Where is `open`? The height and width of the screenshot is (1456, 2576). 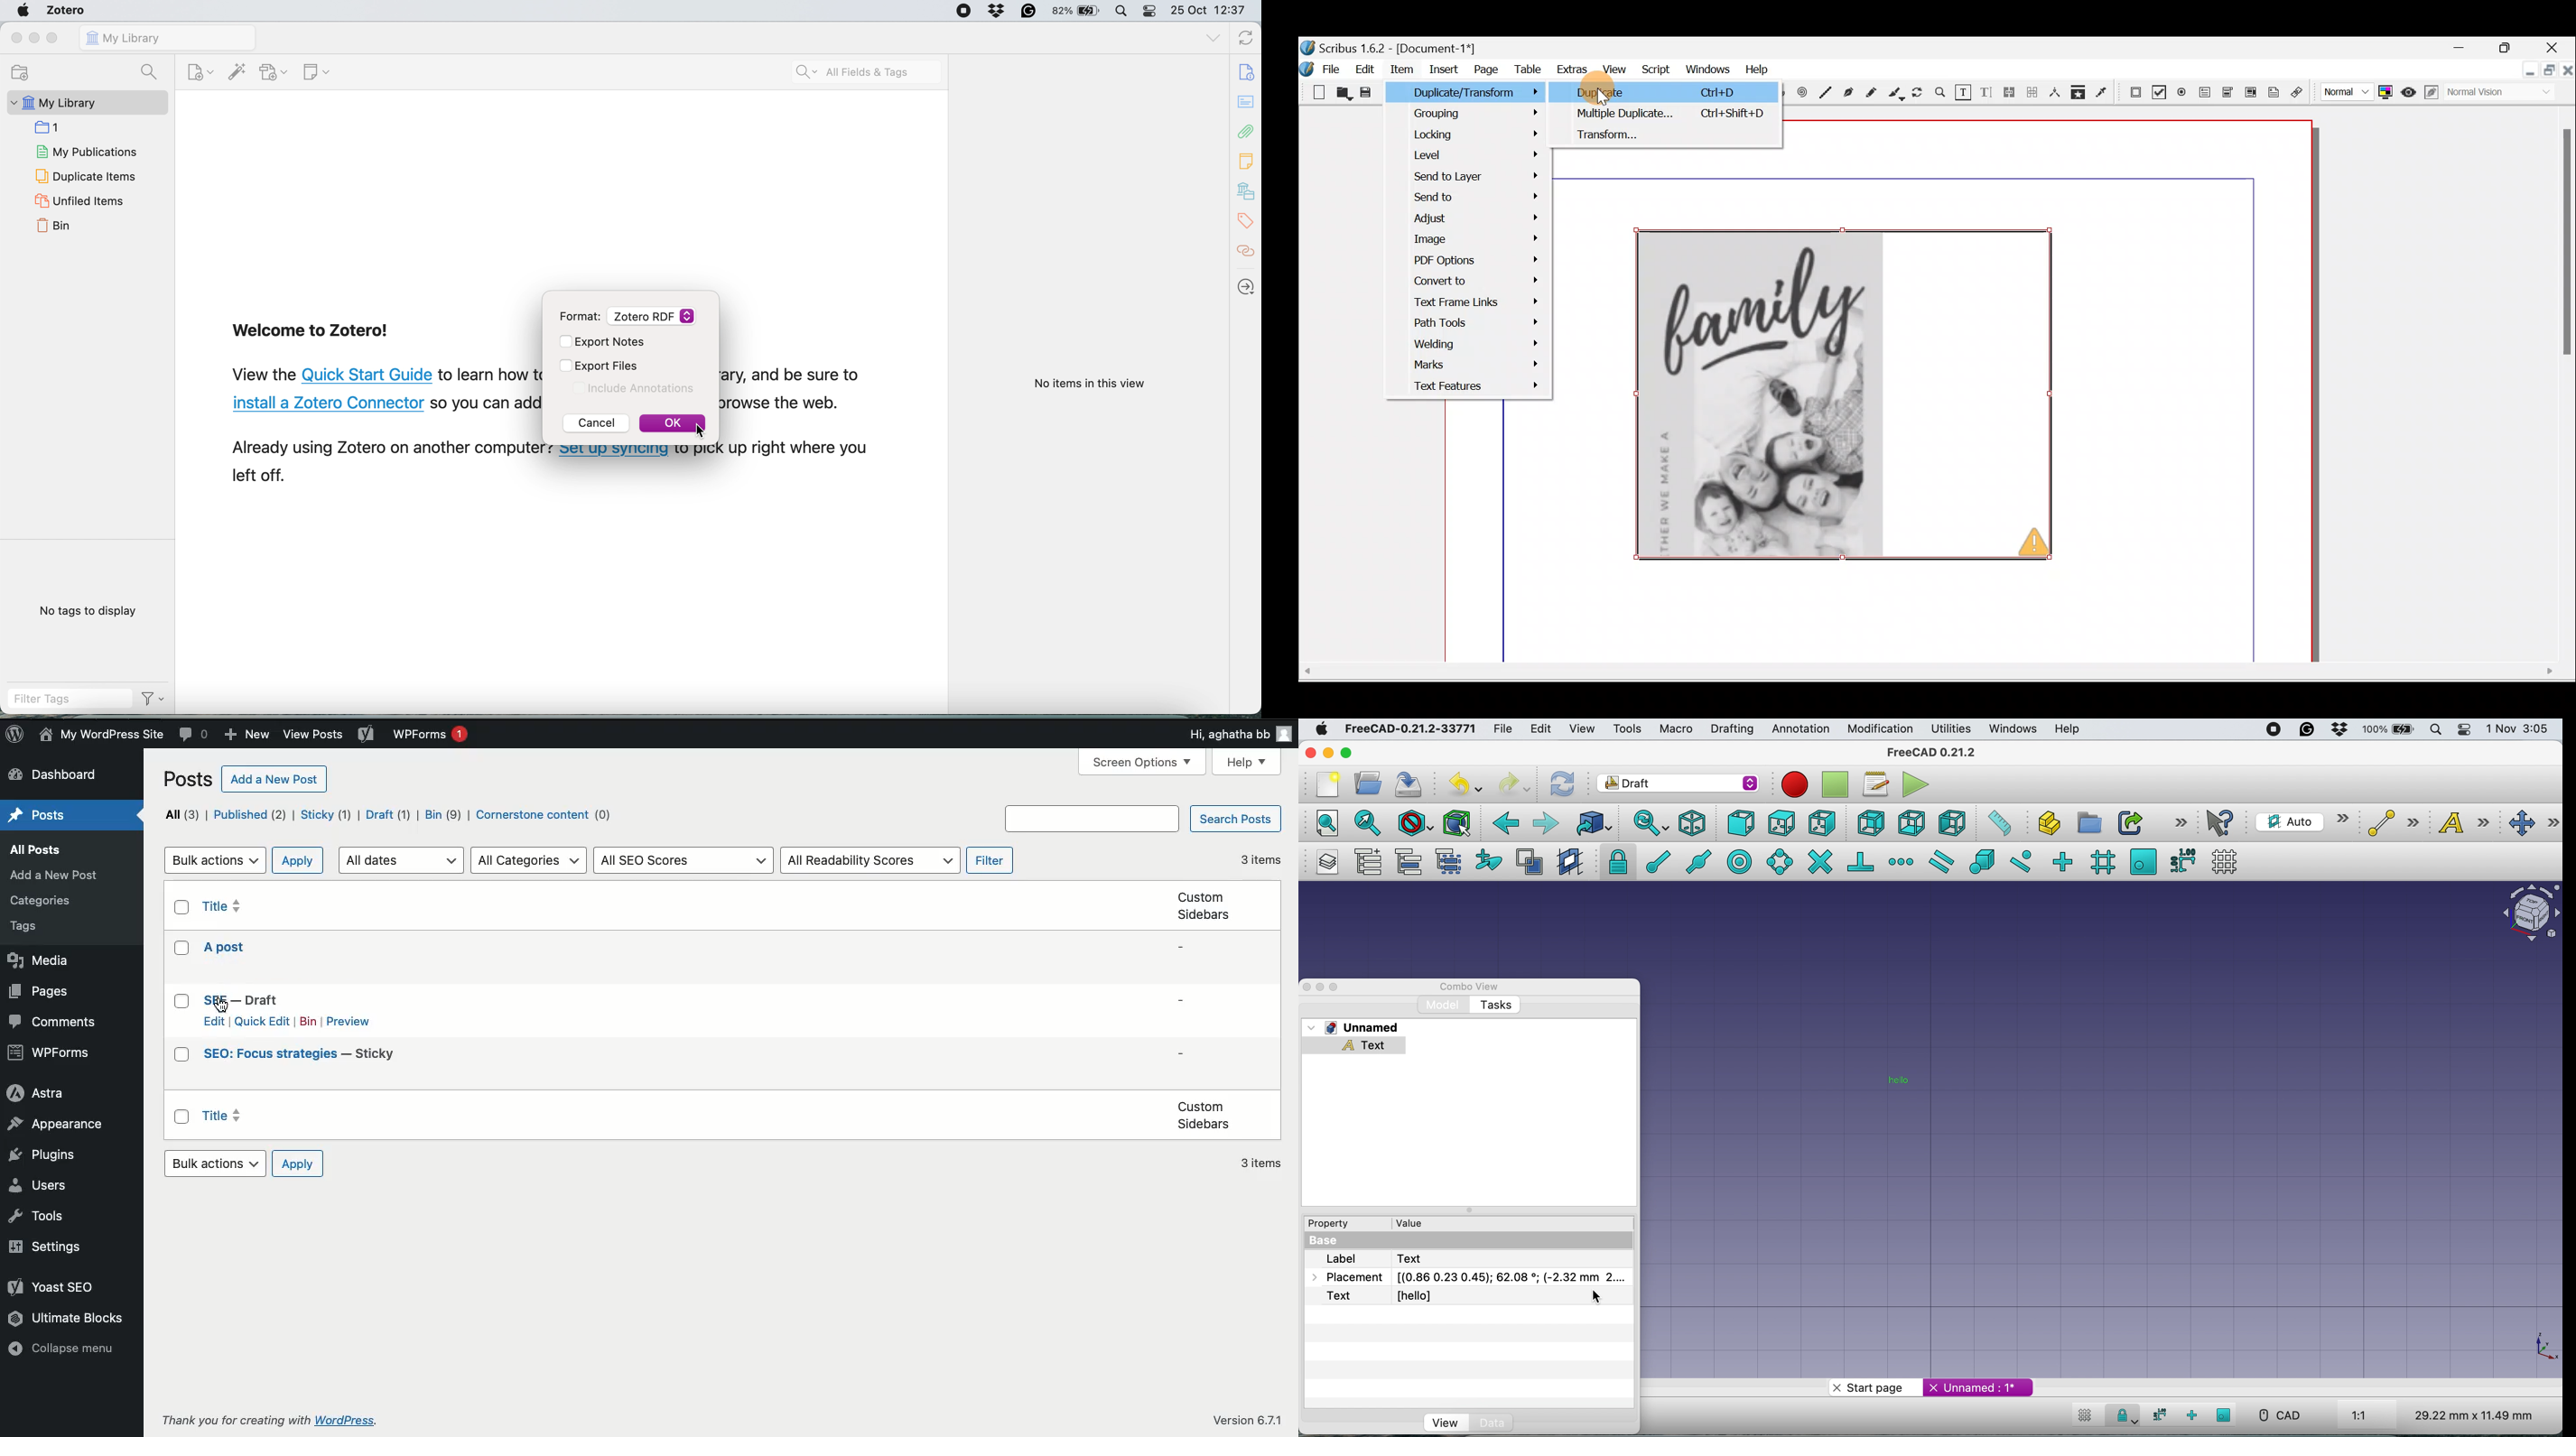 open is located at coordinates (1366, 782).